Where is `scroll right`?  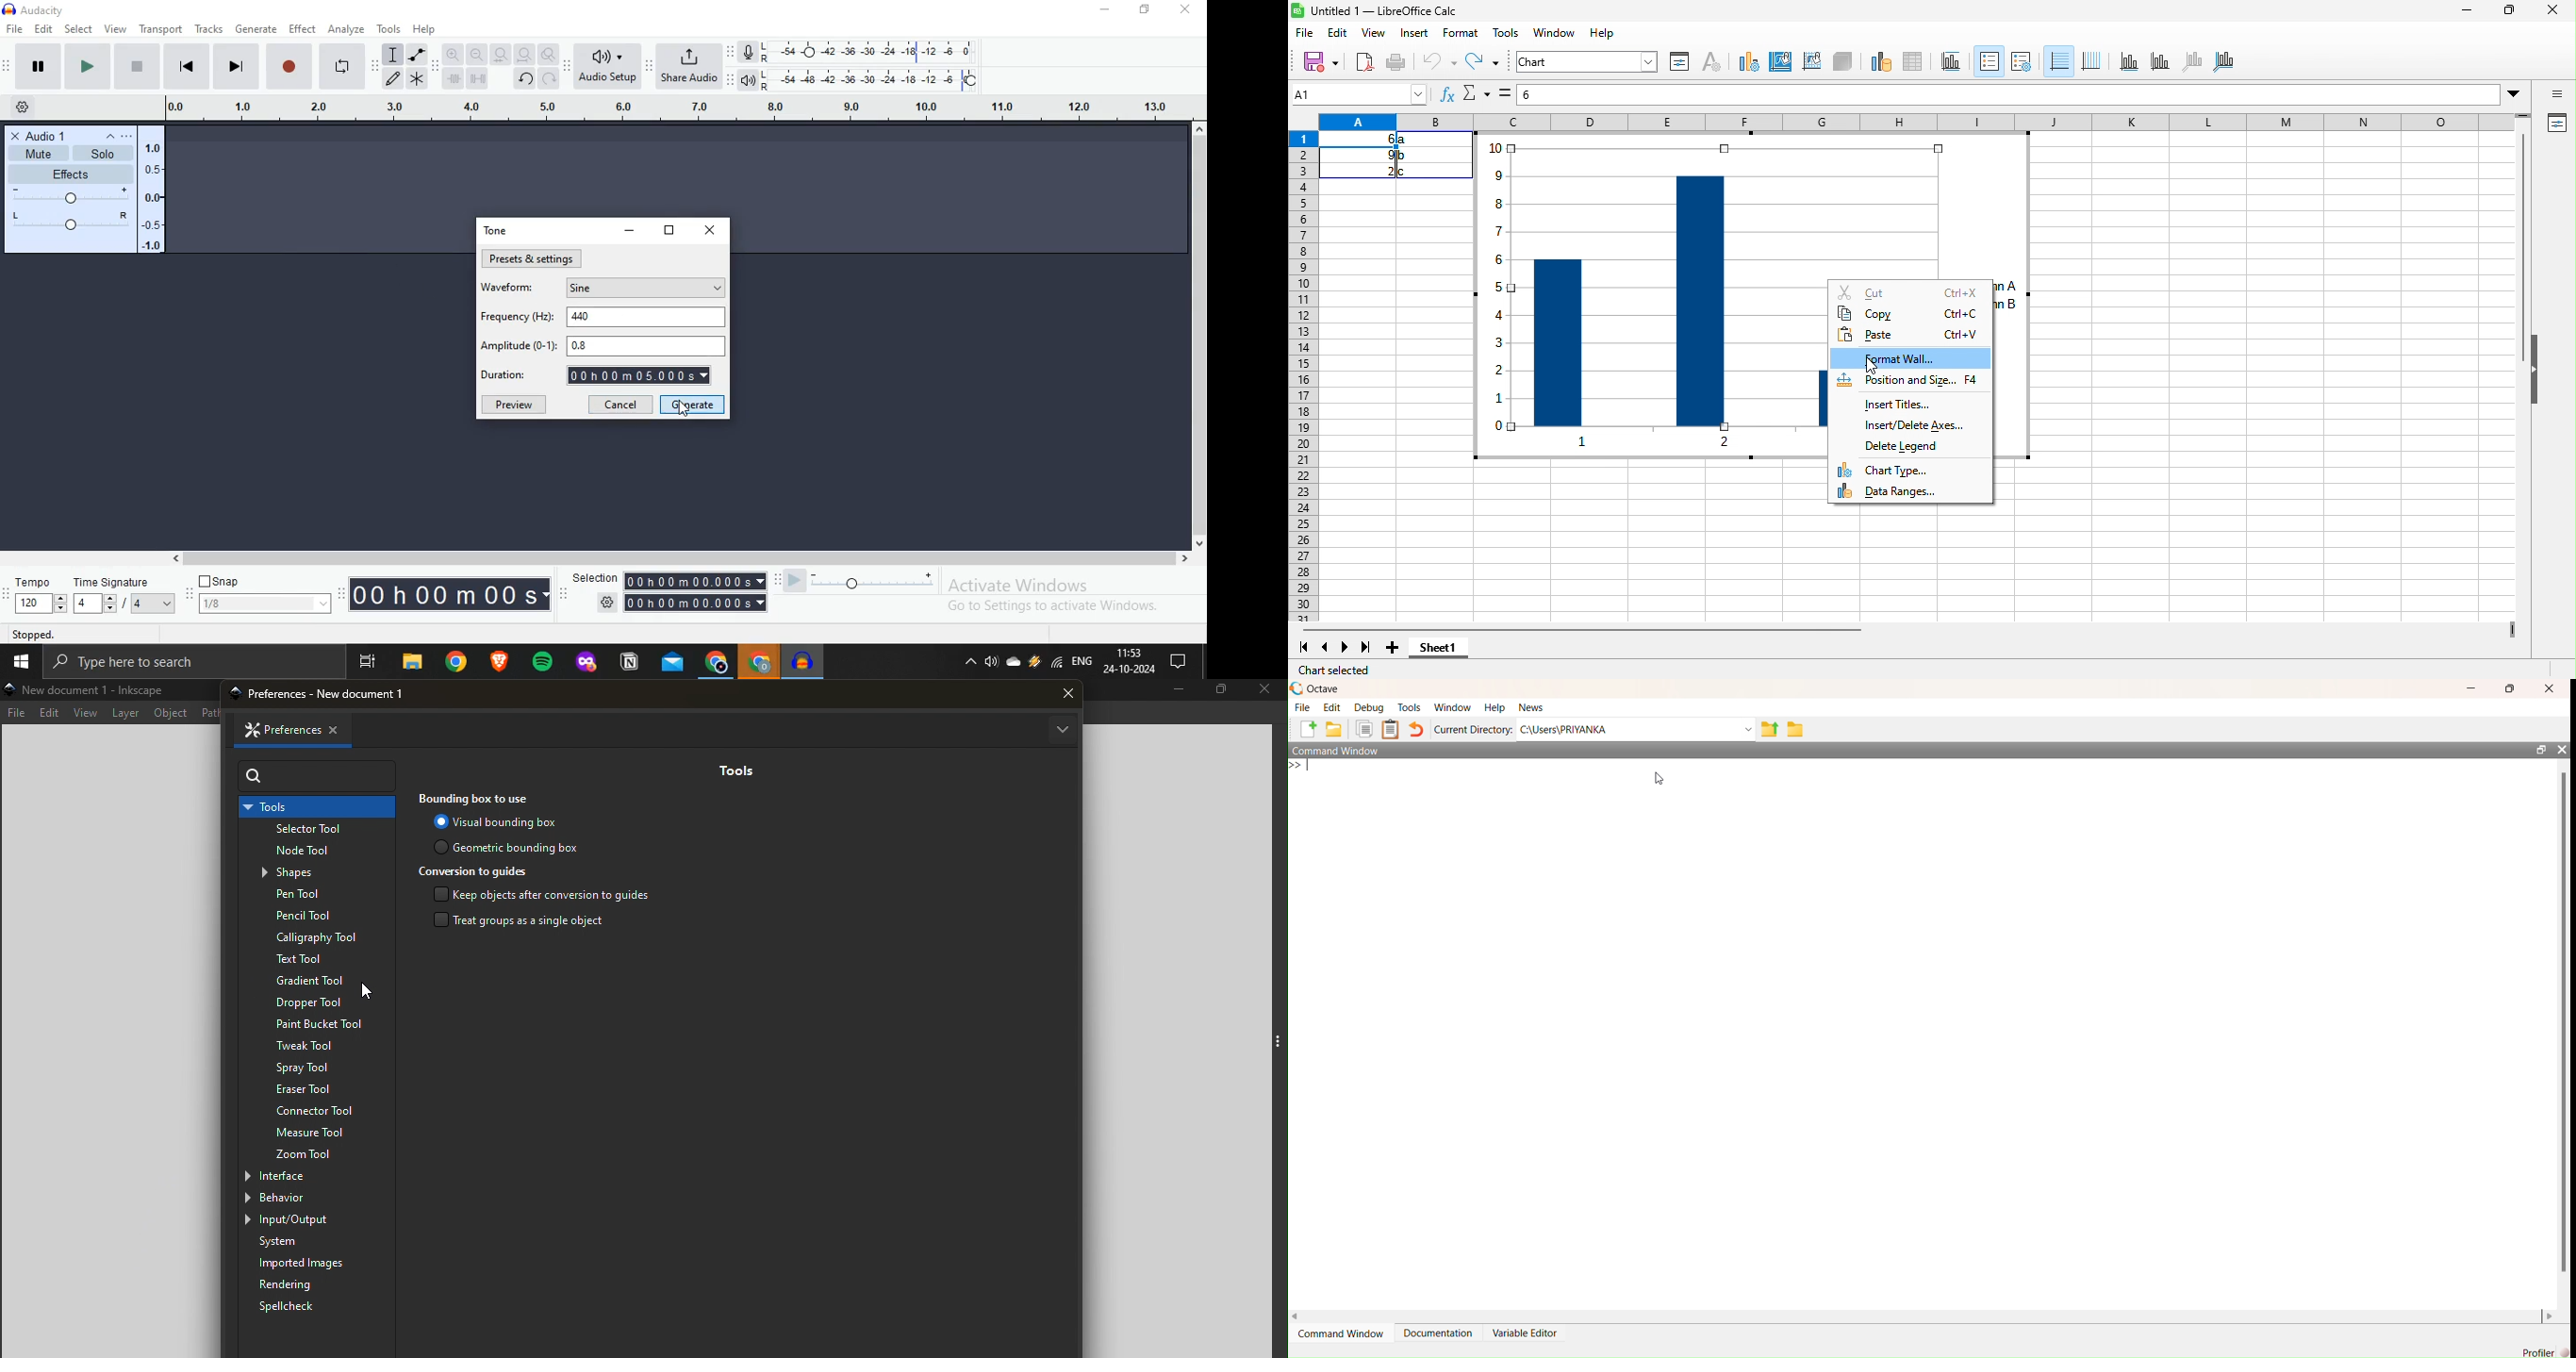
scroll right is located at coordinates (2550, 1318).